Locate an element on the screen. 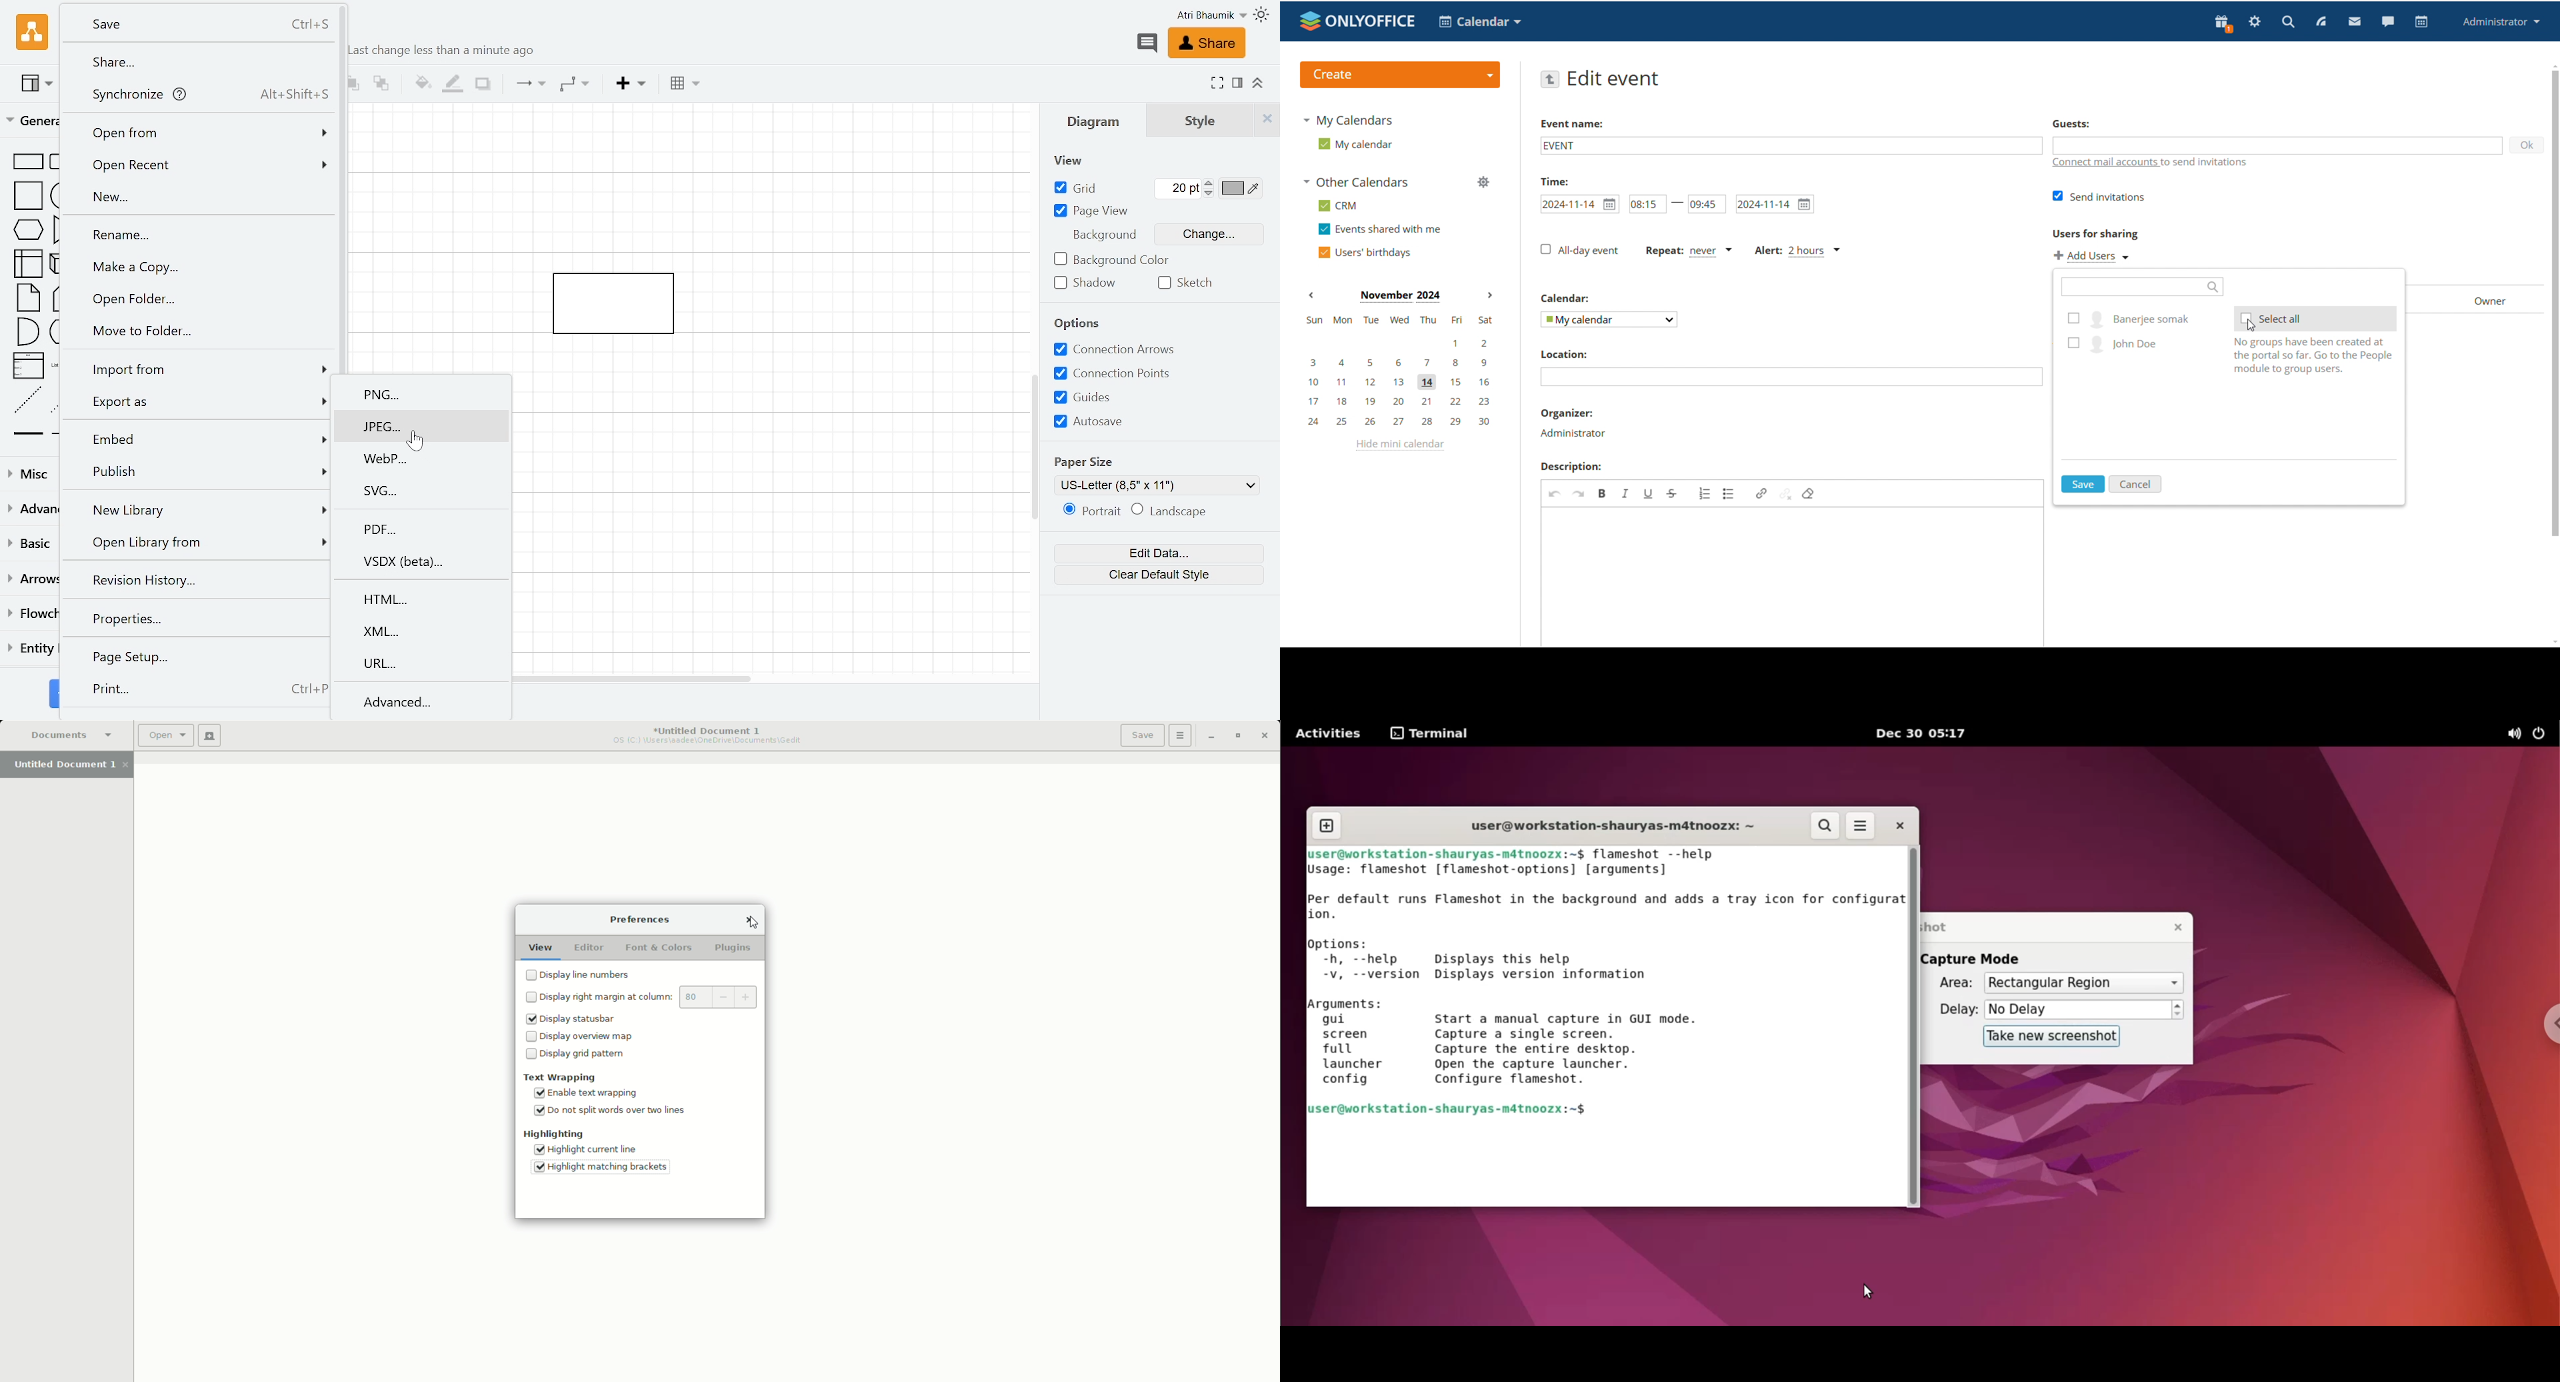  Advanced is located at coordinates (30, 510).